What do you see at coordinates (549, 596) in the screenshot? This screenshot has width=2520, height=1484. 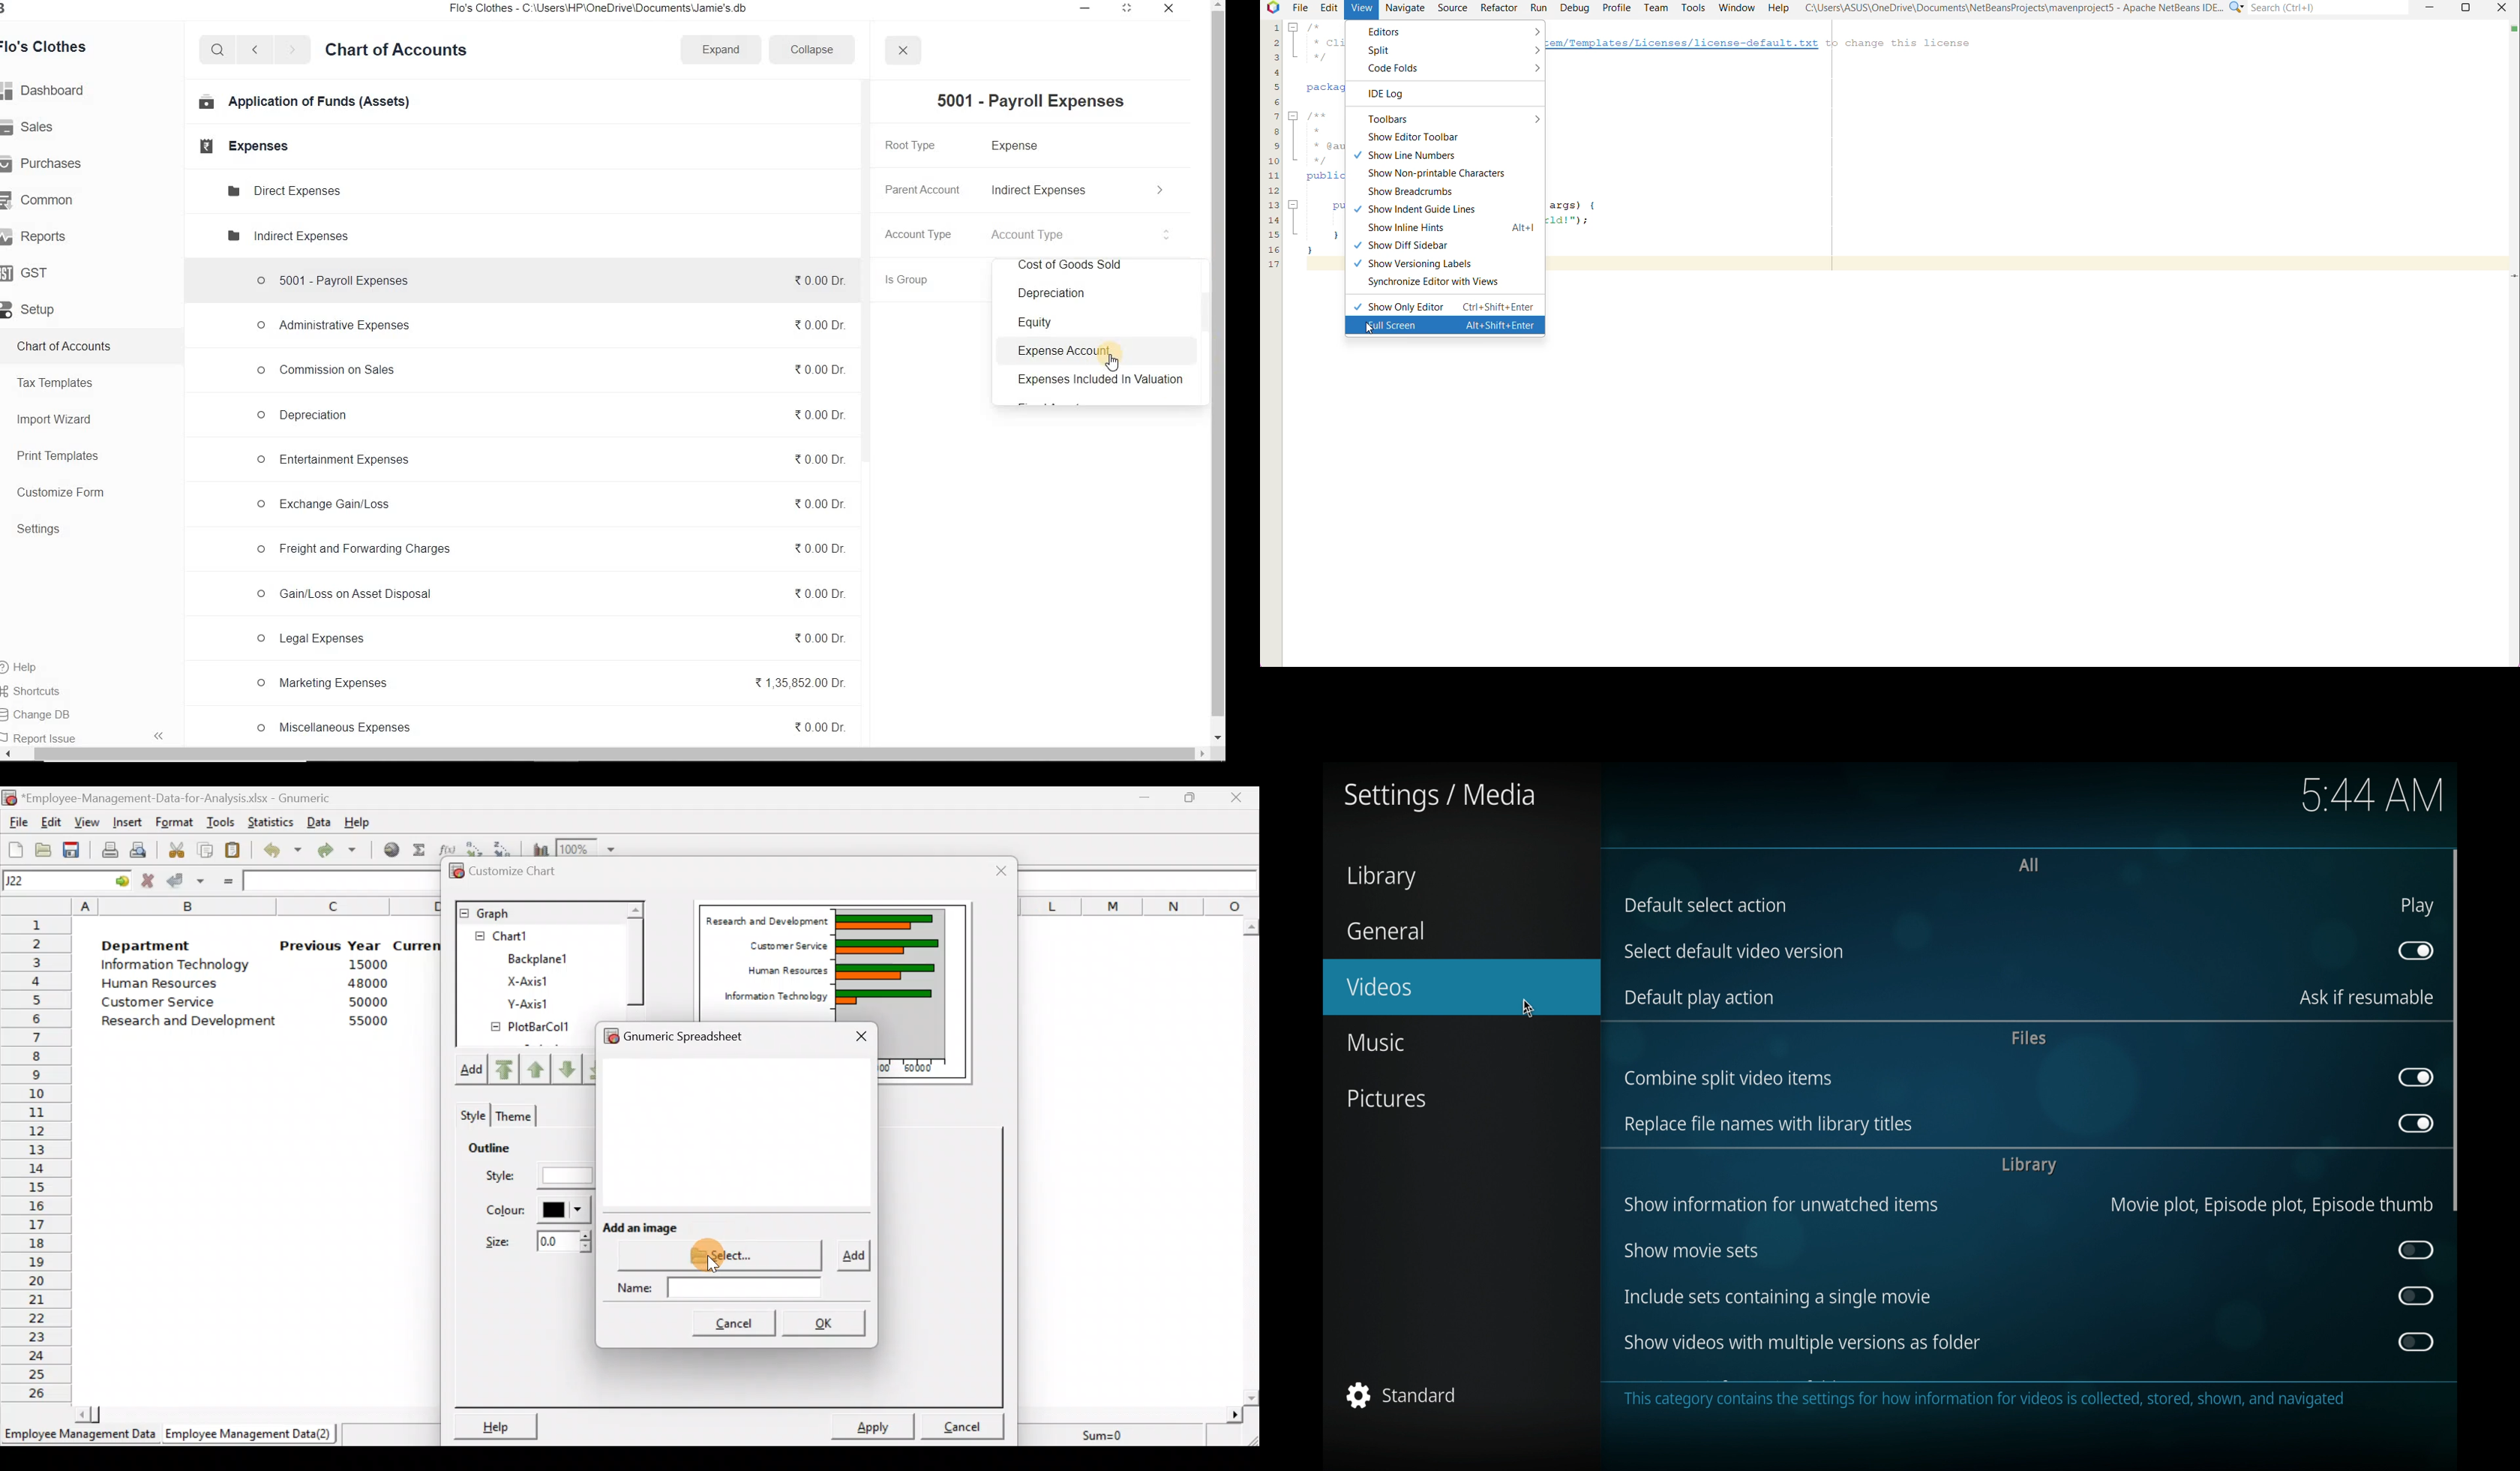 I see `© Gain/Loss on Asset Disposal %0.00Dr.` at bounding box center [549, 596].